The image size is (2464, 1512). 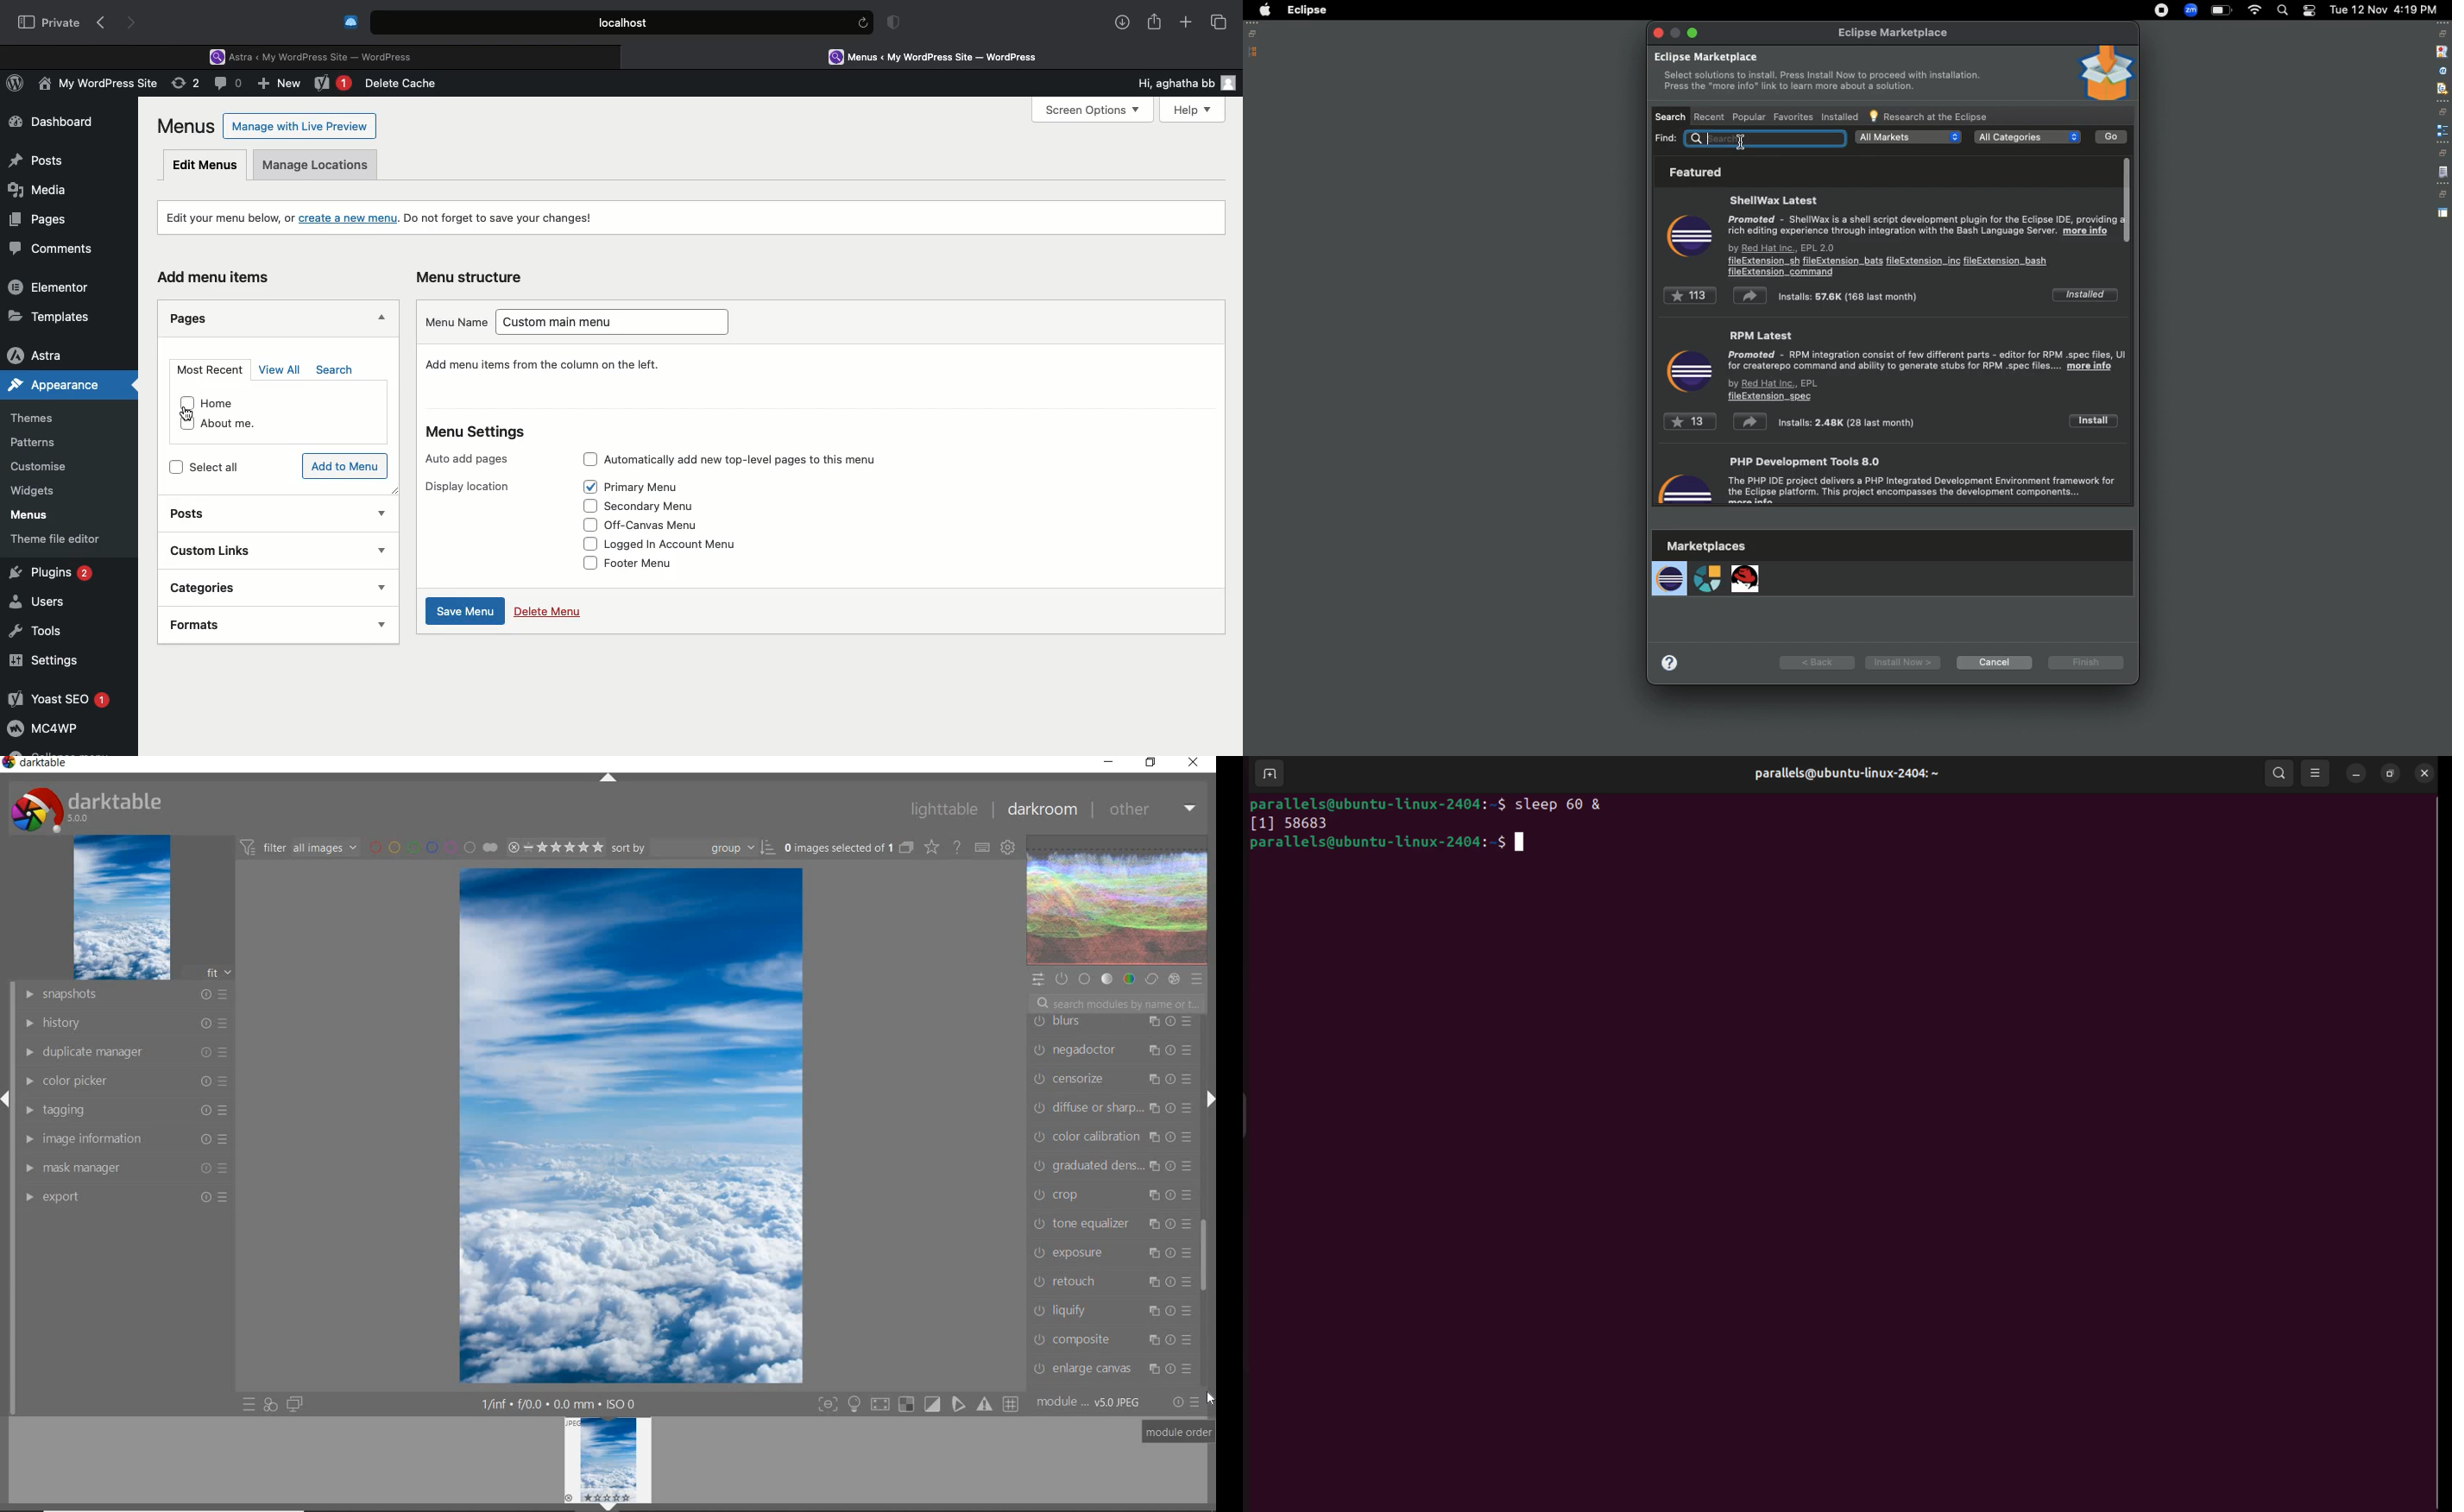 I want to click on filter, so click(x=2442, y=88).